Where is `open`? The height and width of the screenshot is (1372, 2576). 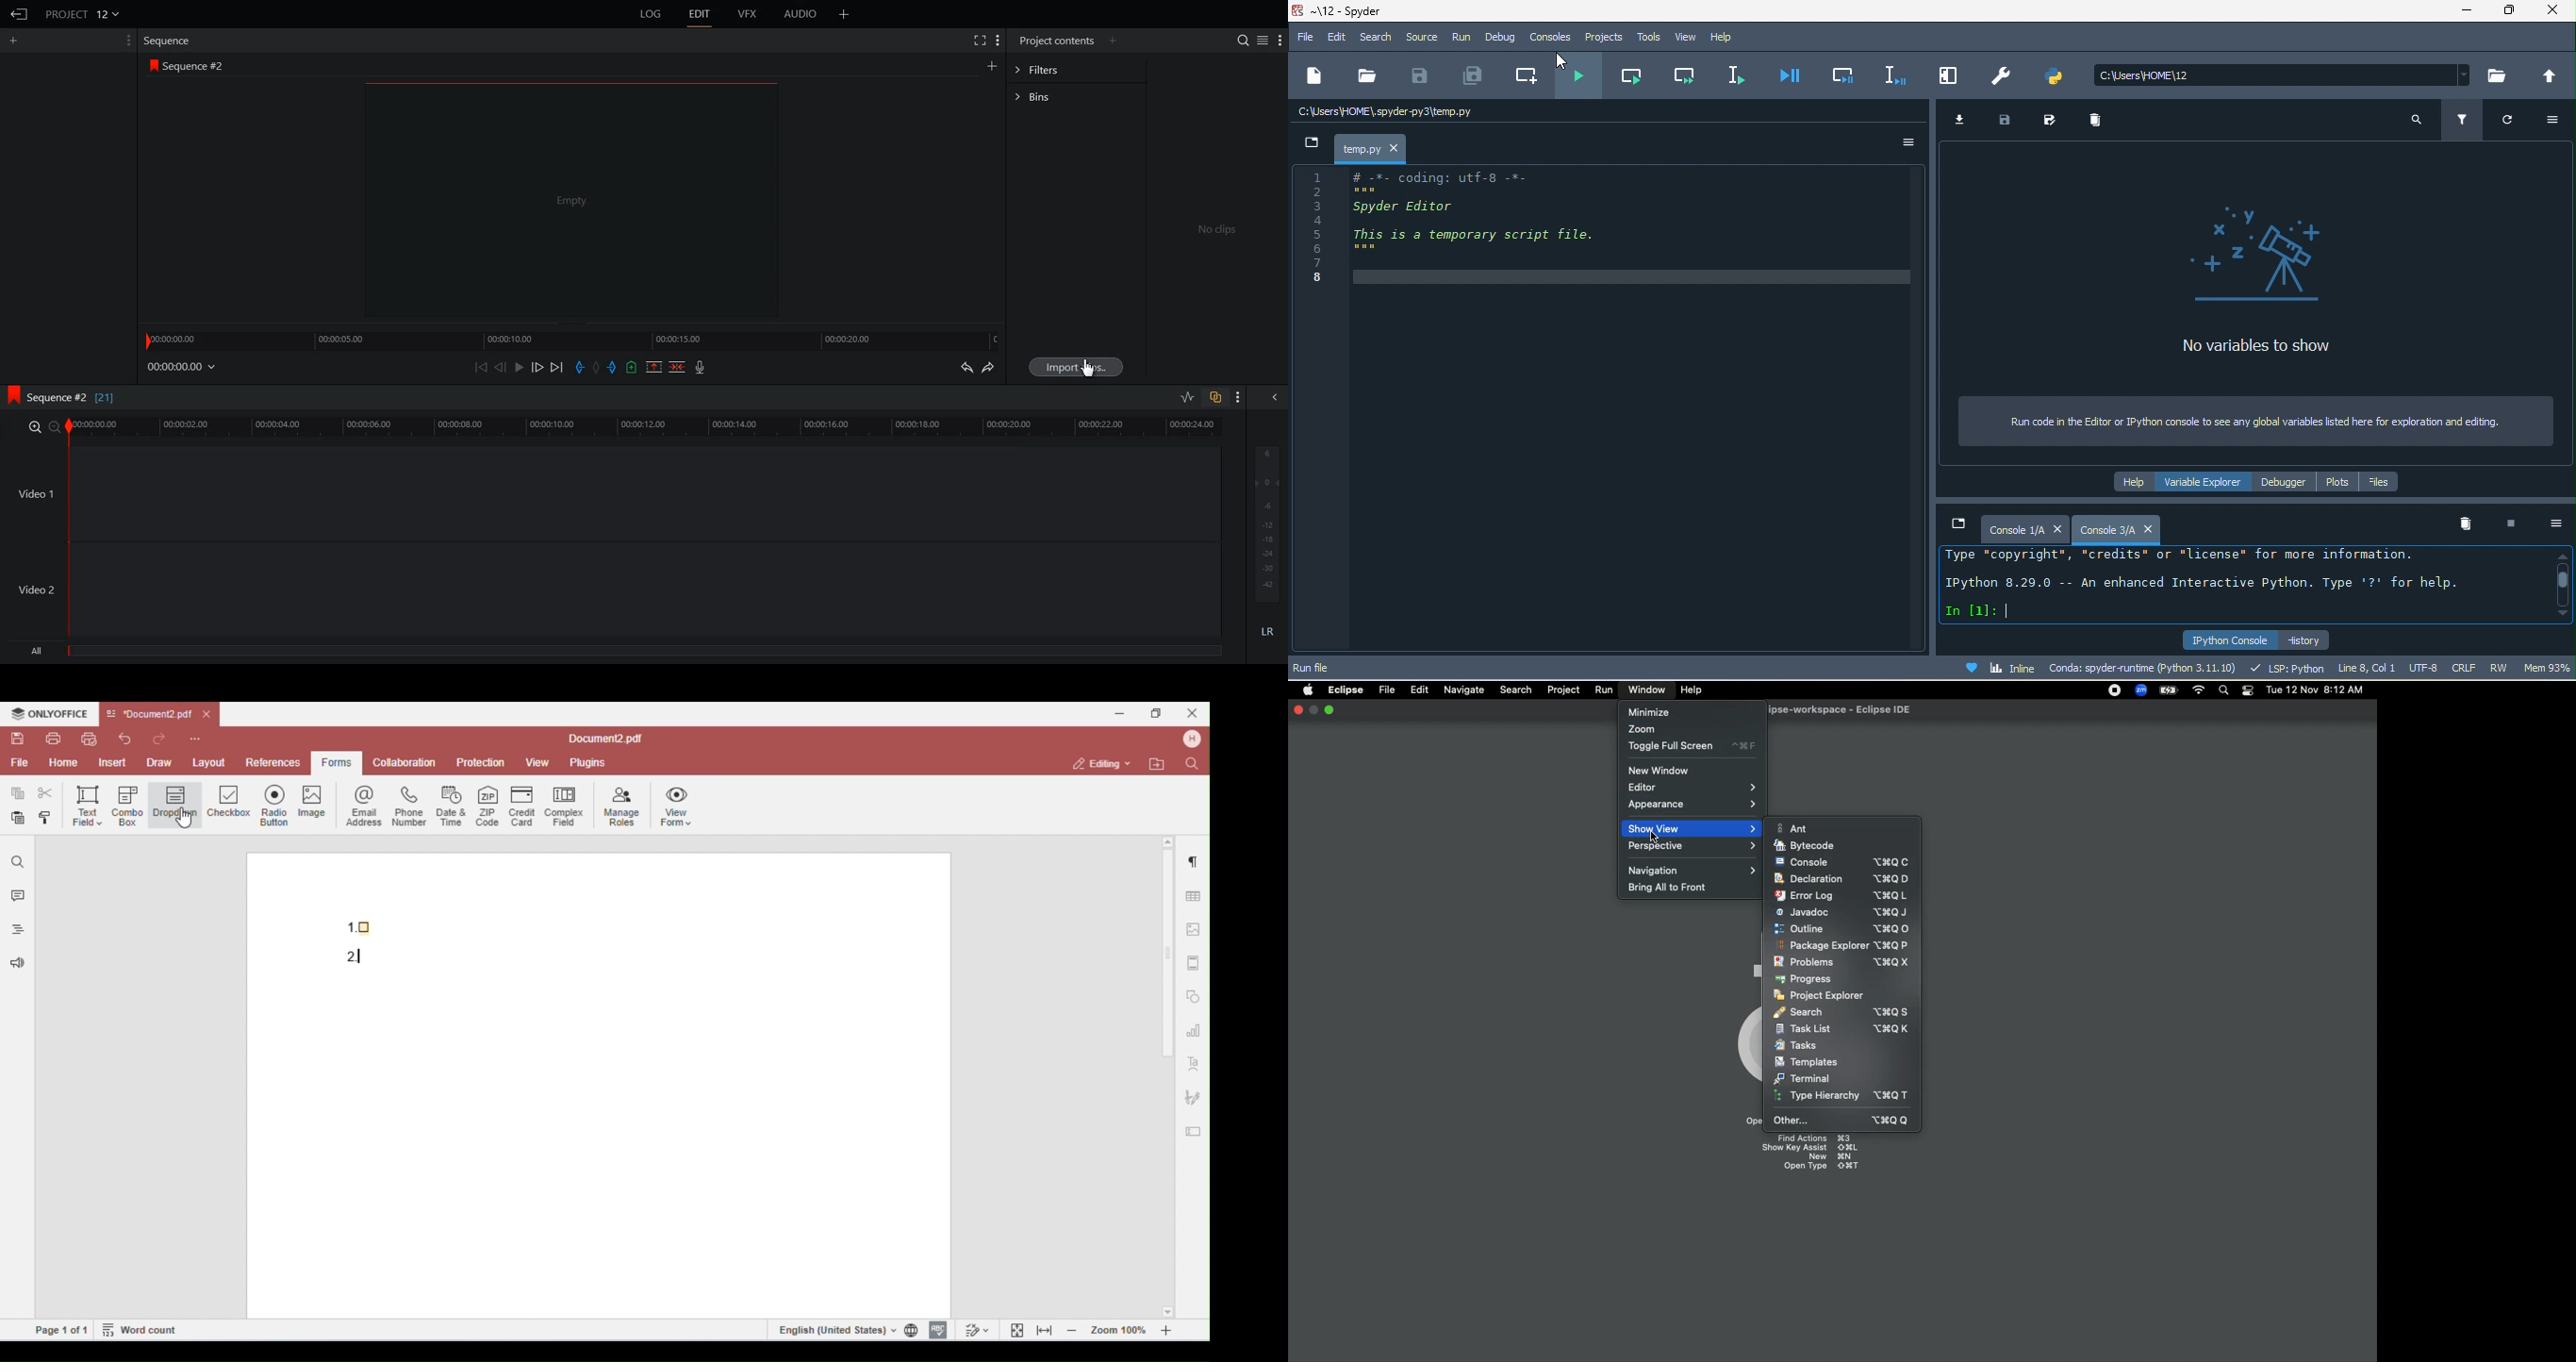
open is located at coordinates (1366, 79).